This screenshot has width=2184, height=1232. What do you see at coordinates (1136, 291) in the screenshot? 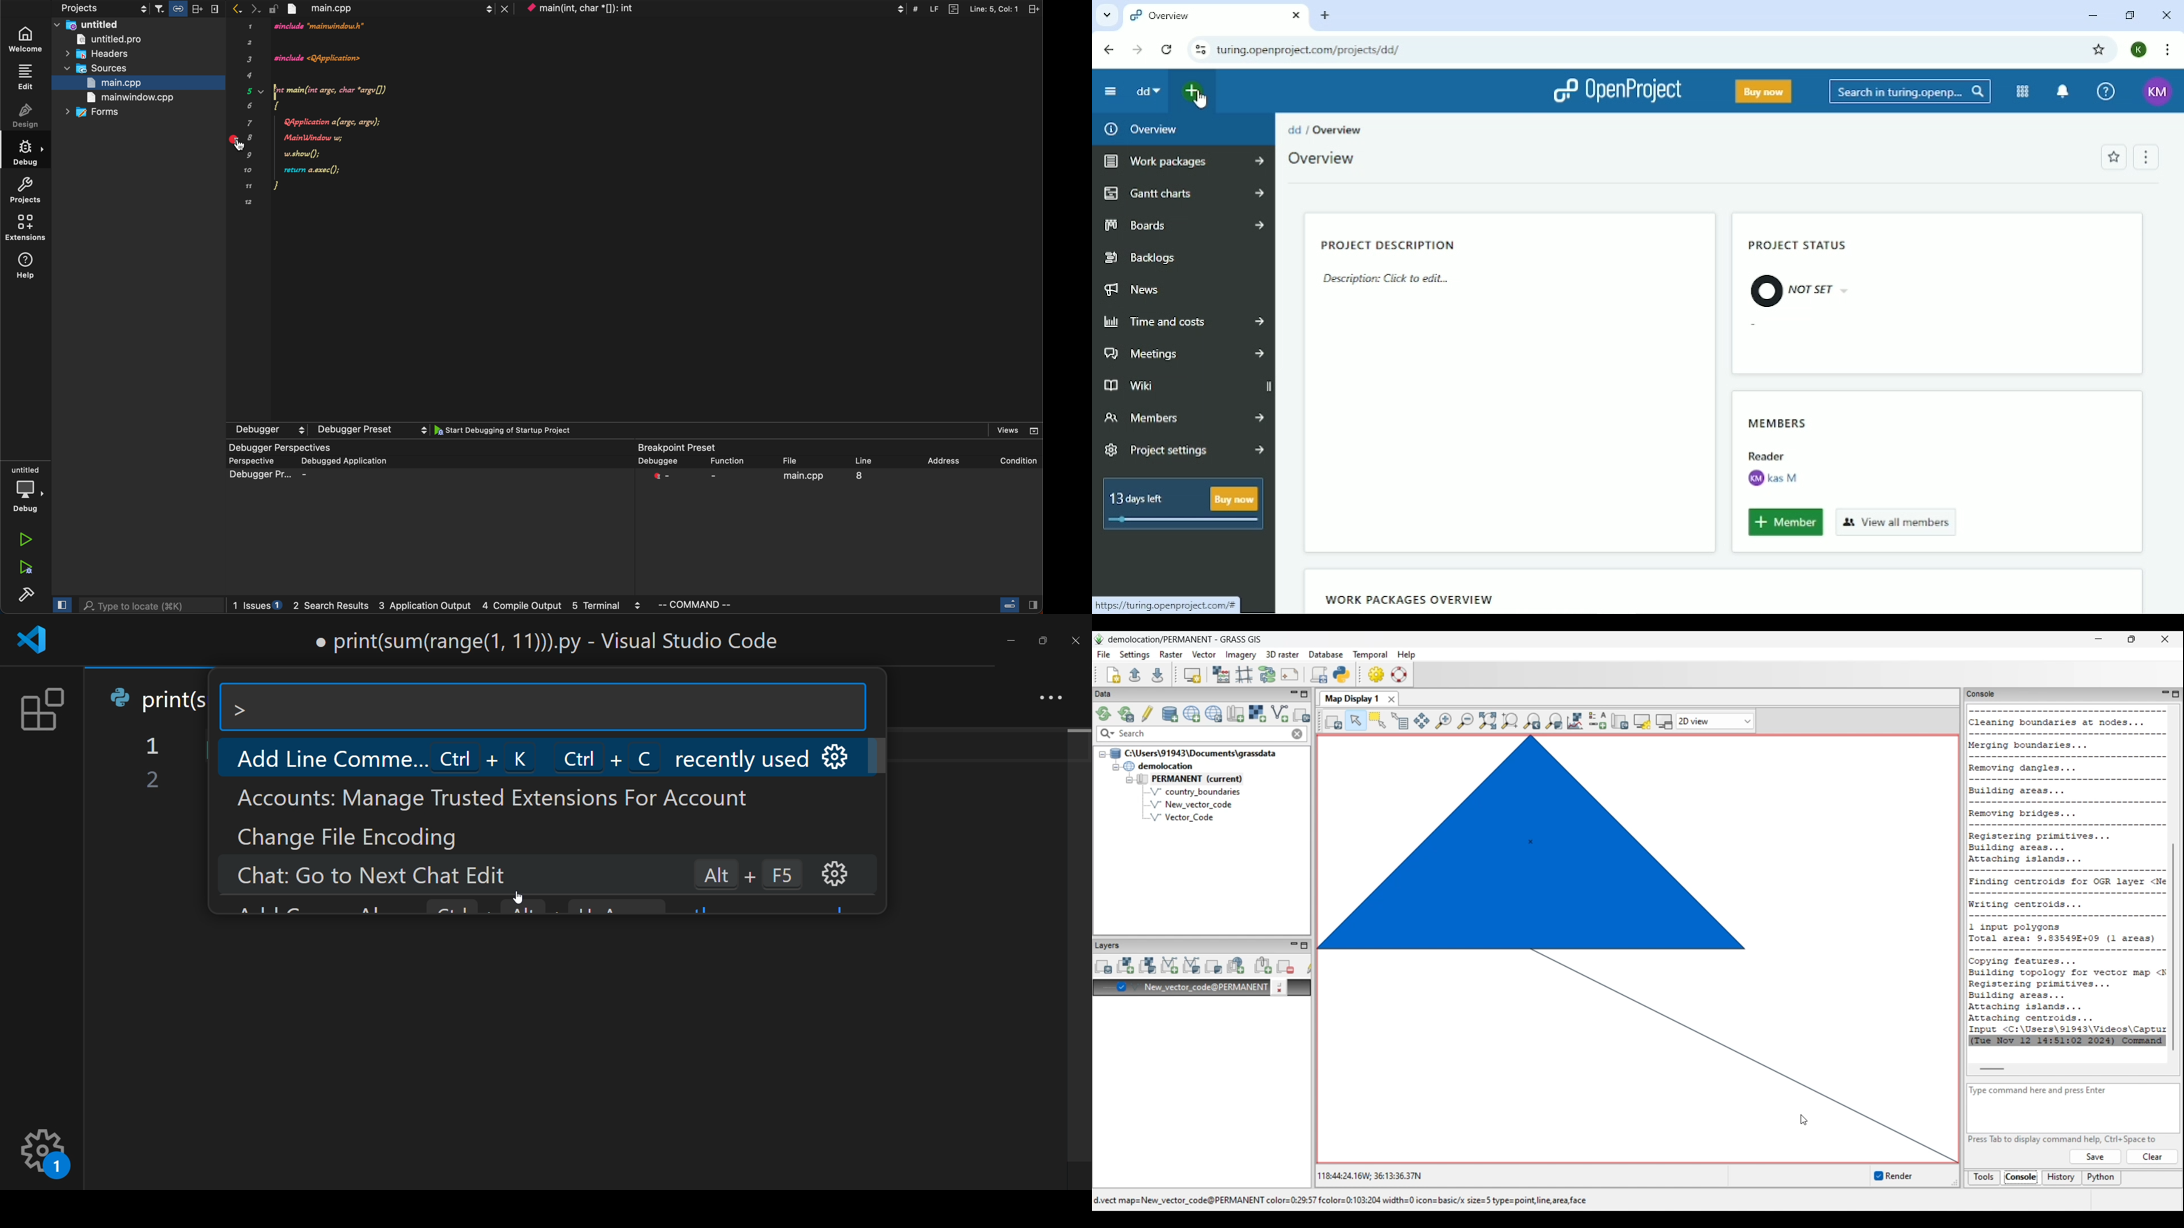
I see `News` at bounding box center [1136, 291].